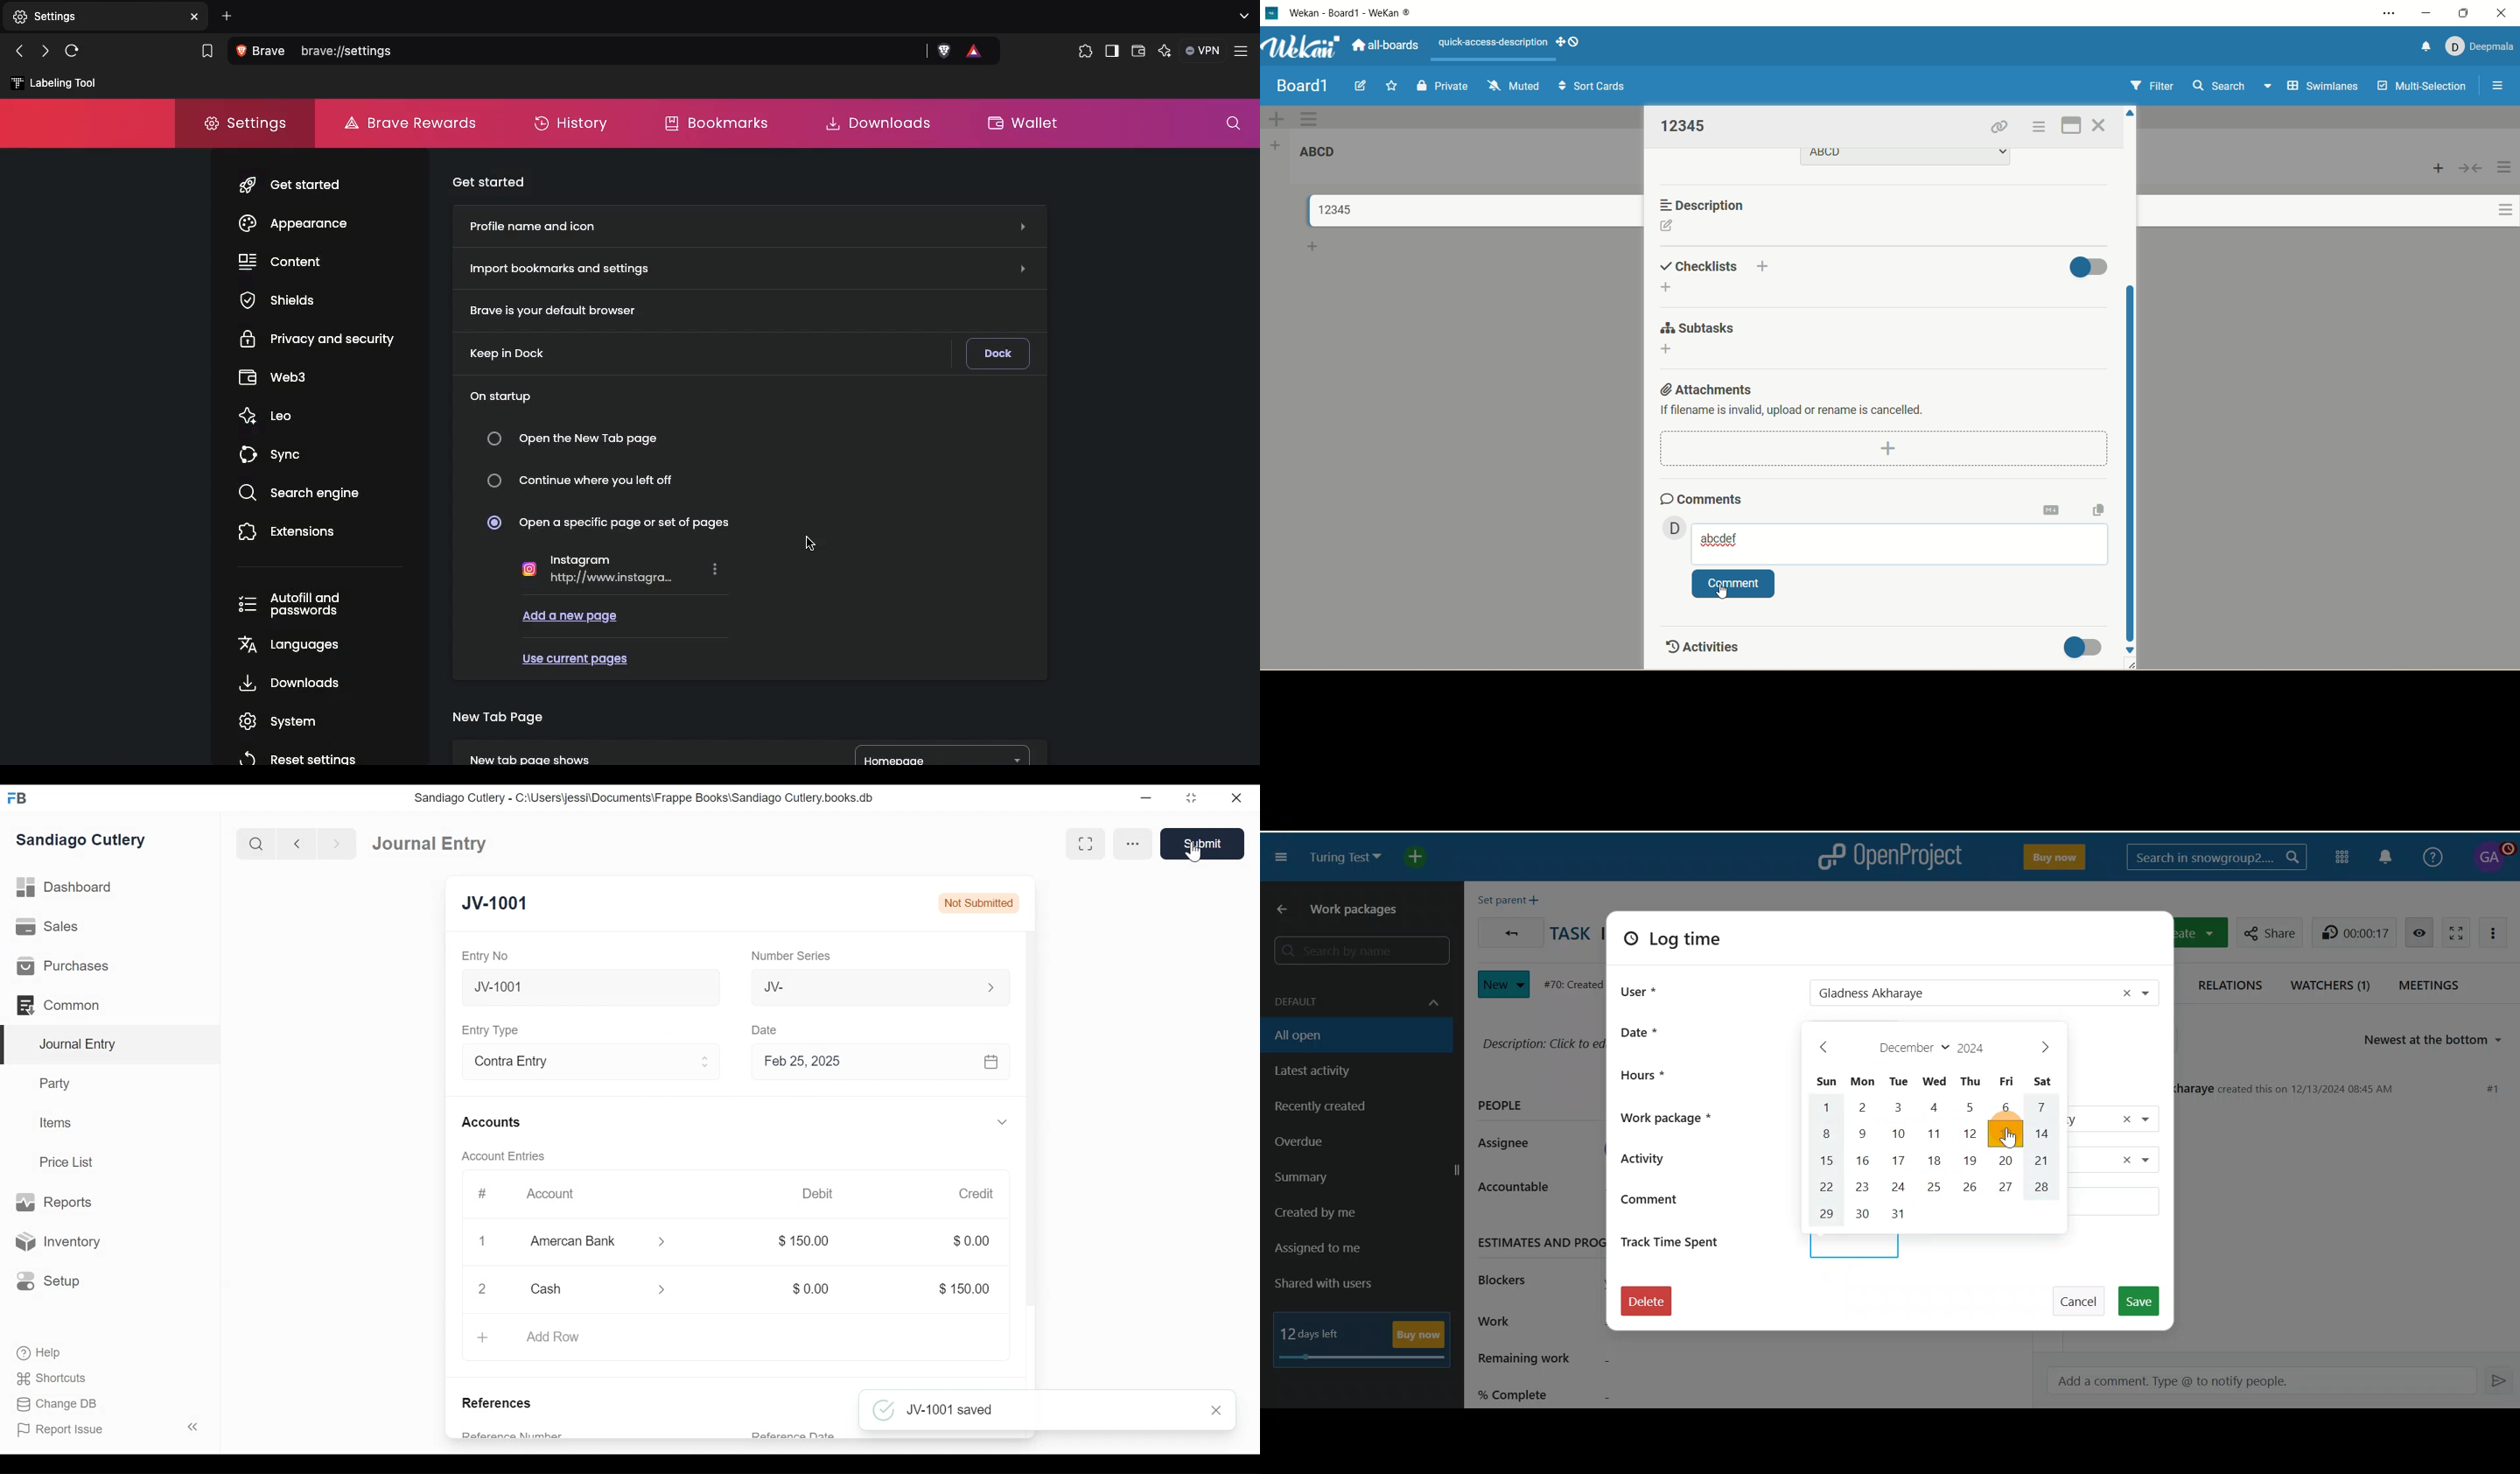  What do you see at coordinates (1537, 1241) in the screenshot?
I see `ESTIMATES AND PROGRESS` at bounding box center [1537, 1241].